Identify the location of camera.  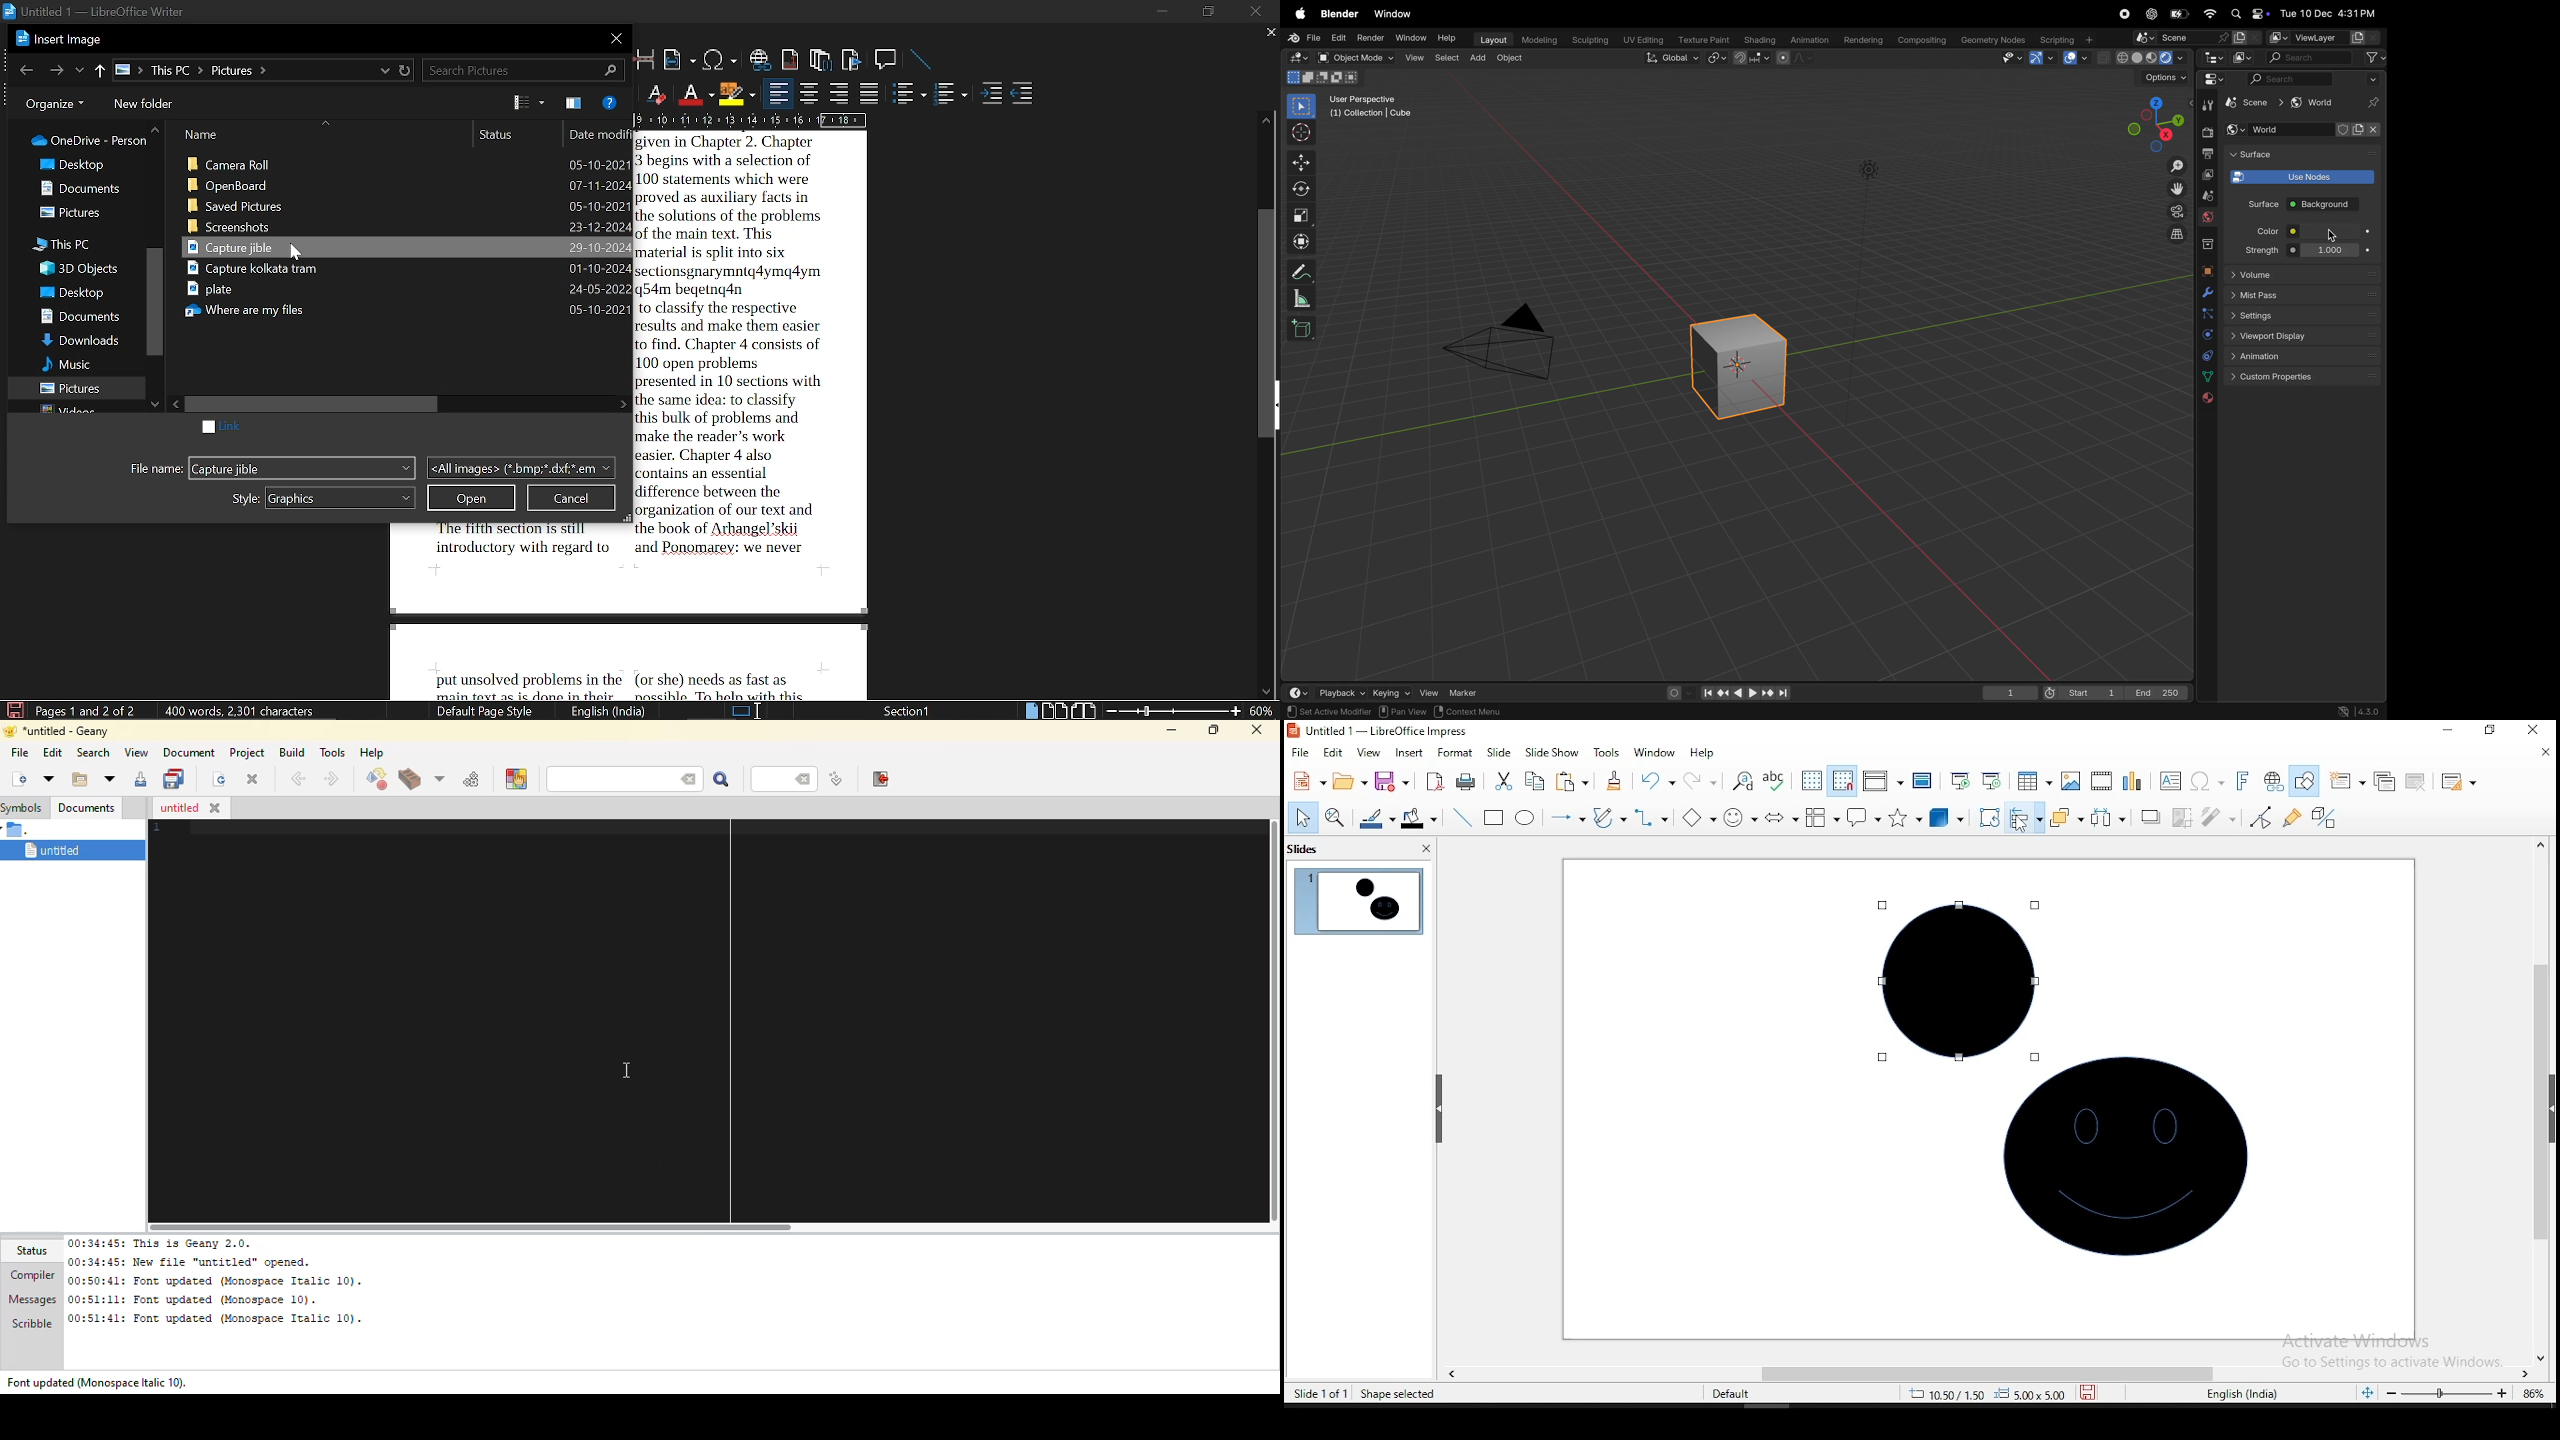
(1510, 342).